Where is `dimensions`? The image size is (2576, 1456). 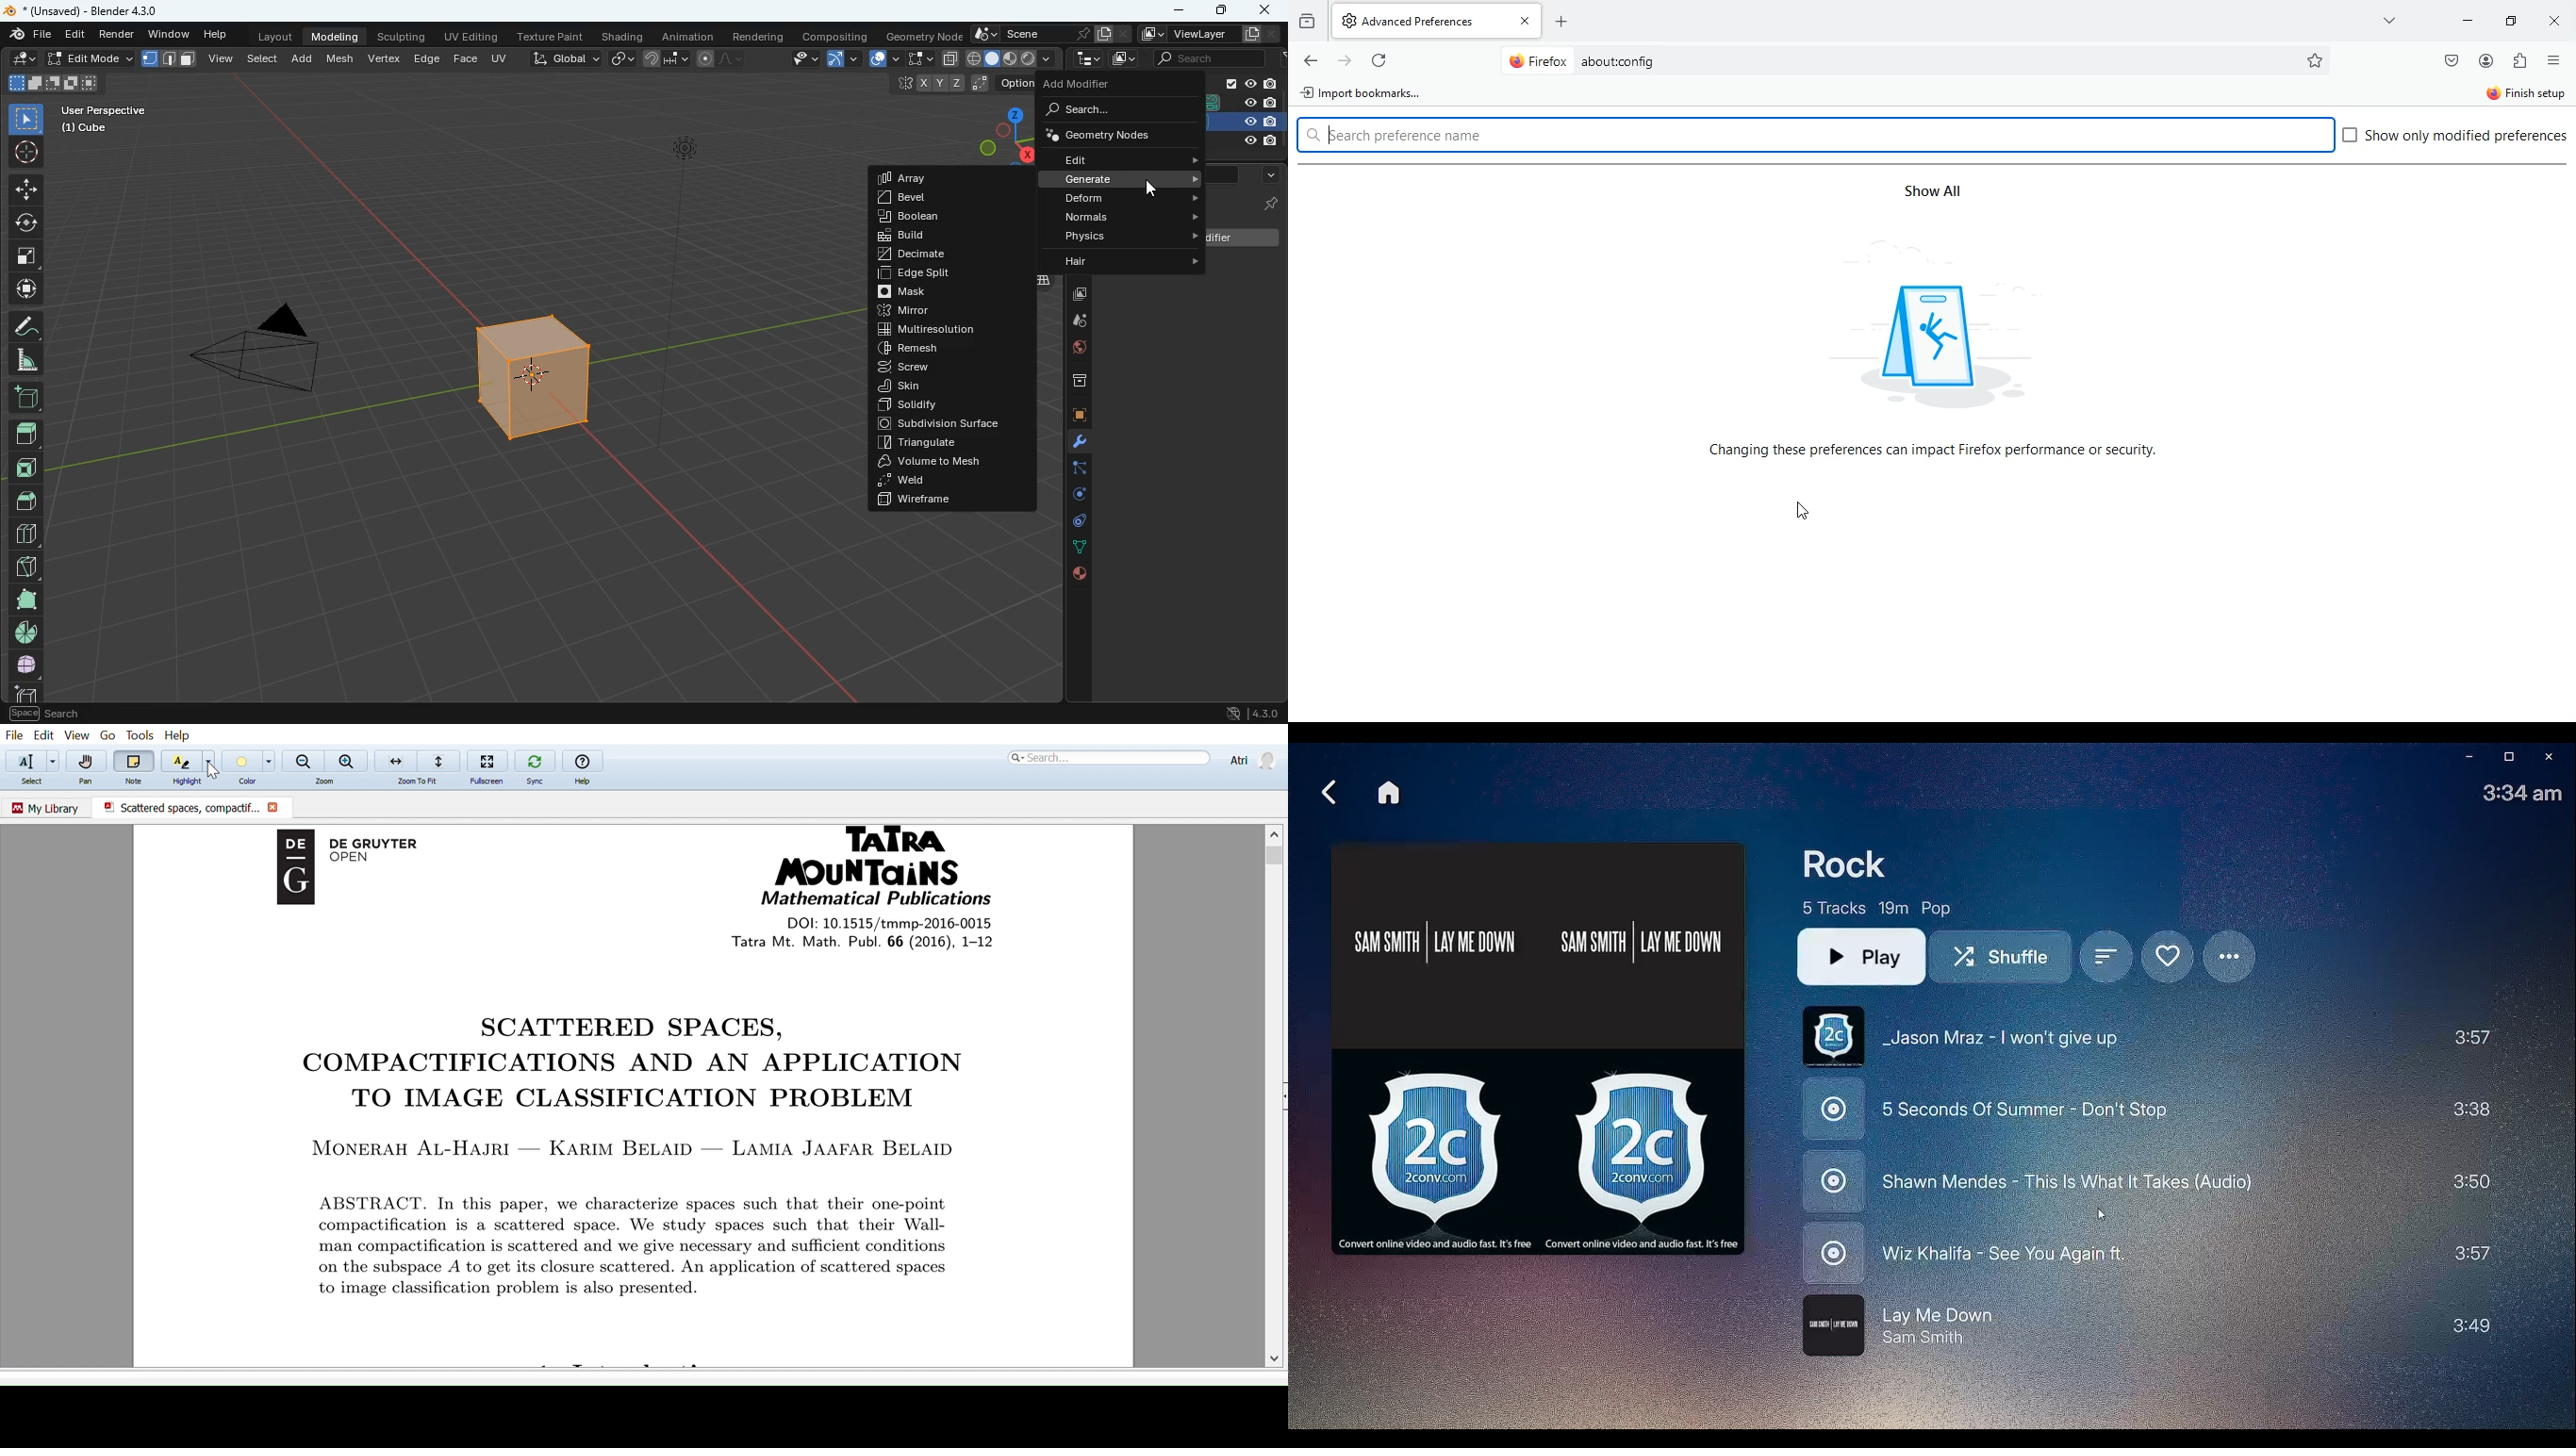 dimensions is located at coordinates (996, 136).